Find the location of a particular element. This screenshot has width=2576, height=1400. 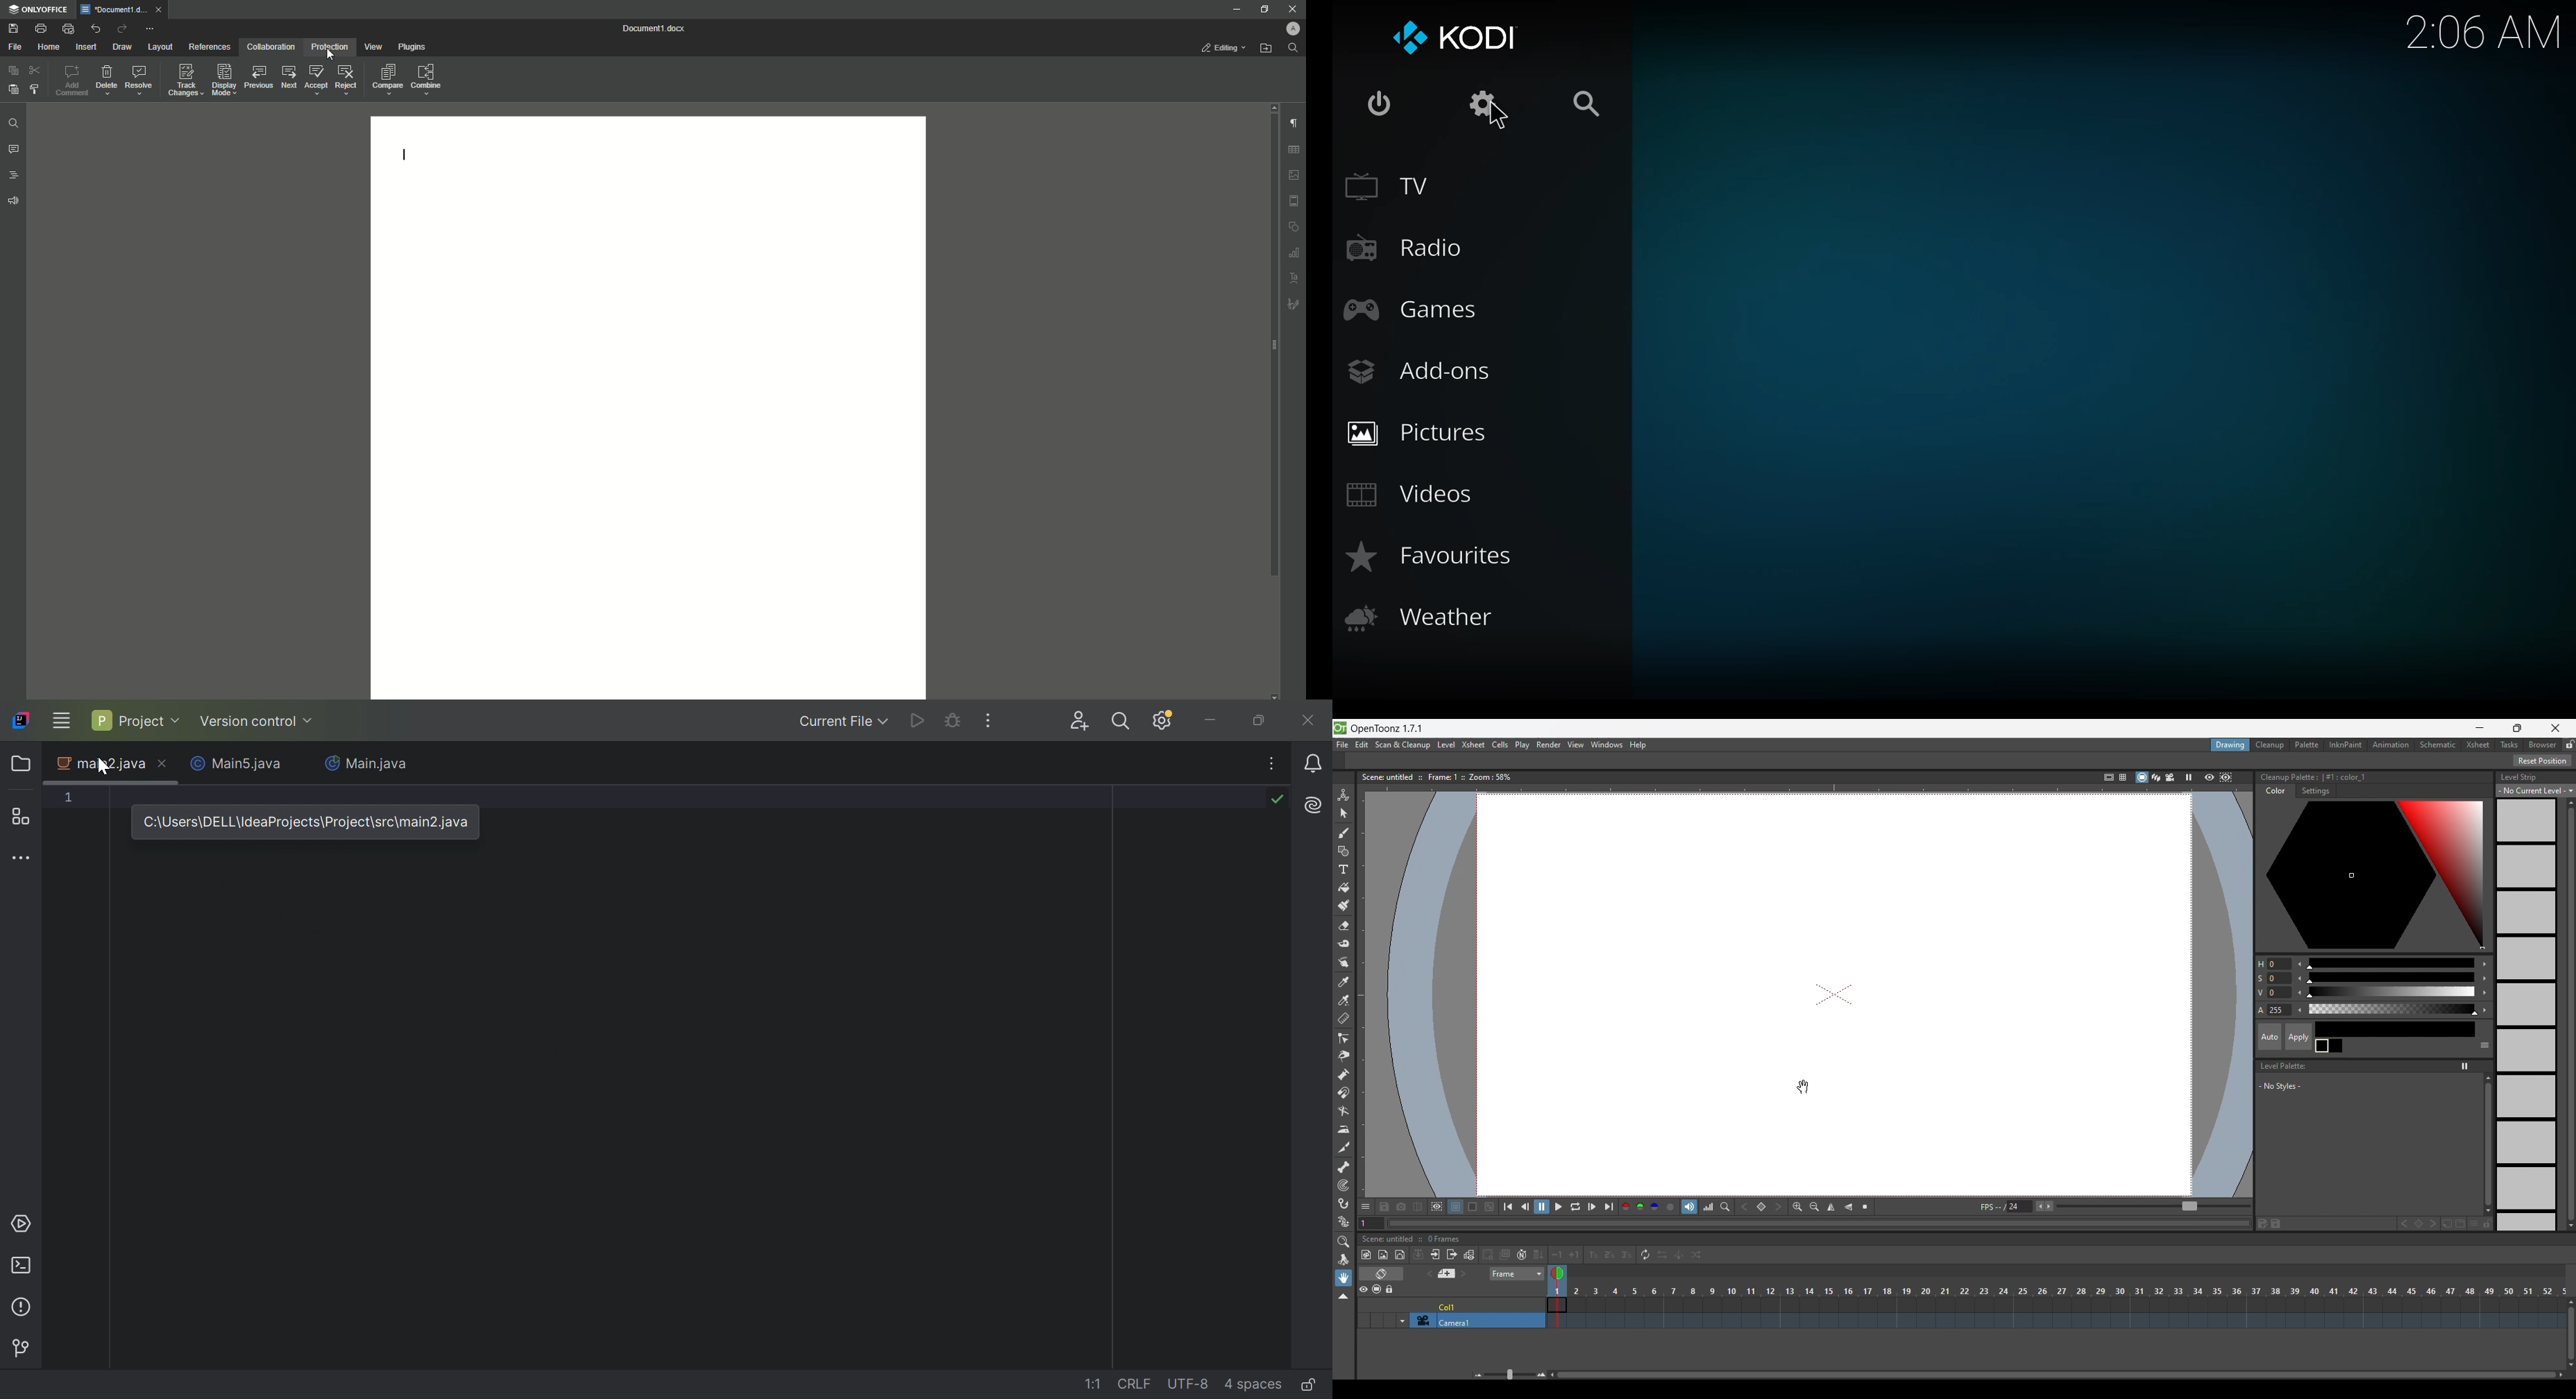

Image settings is located at coordinates (1296, 175).